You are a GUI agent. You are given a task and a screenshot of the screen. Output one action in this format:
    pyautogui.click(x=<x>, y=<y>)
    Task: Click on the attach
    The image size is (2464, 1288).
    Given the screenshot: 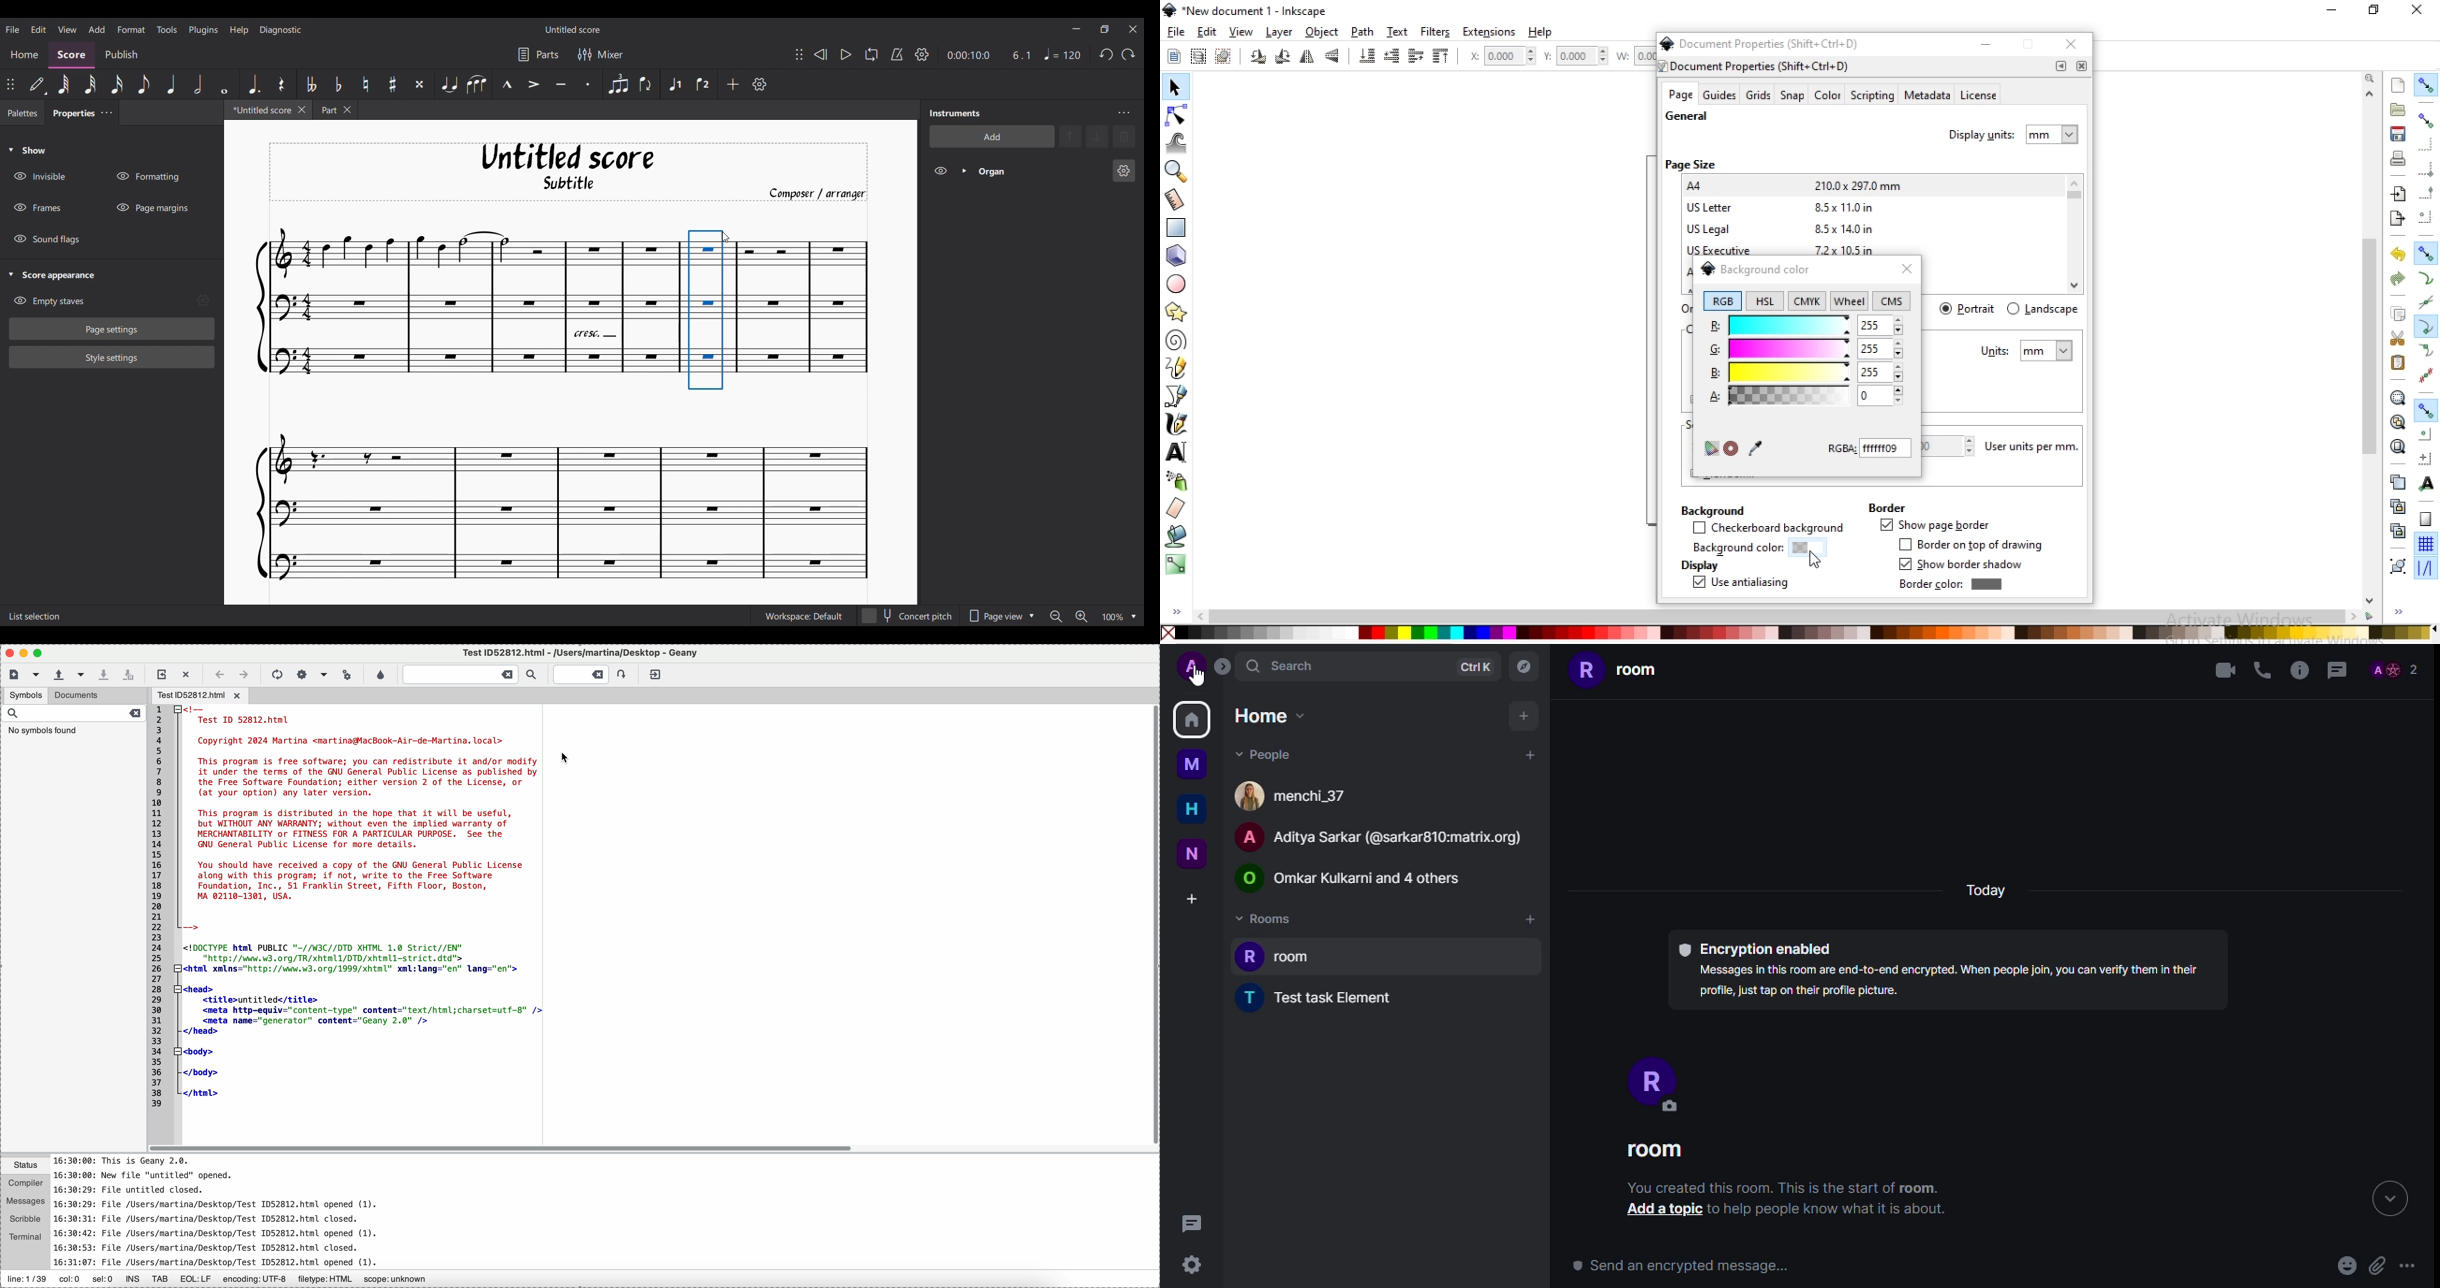 What is the action you would take?
    pyautogui.click(x=2377, y=1266)
    